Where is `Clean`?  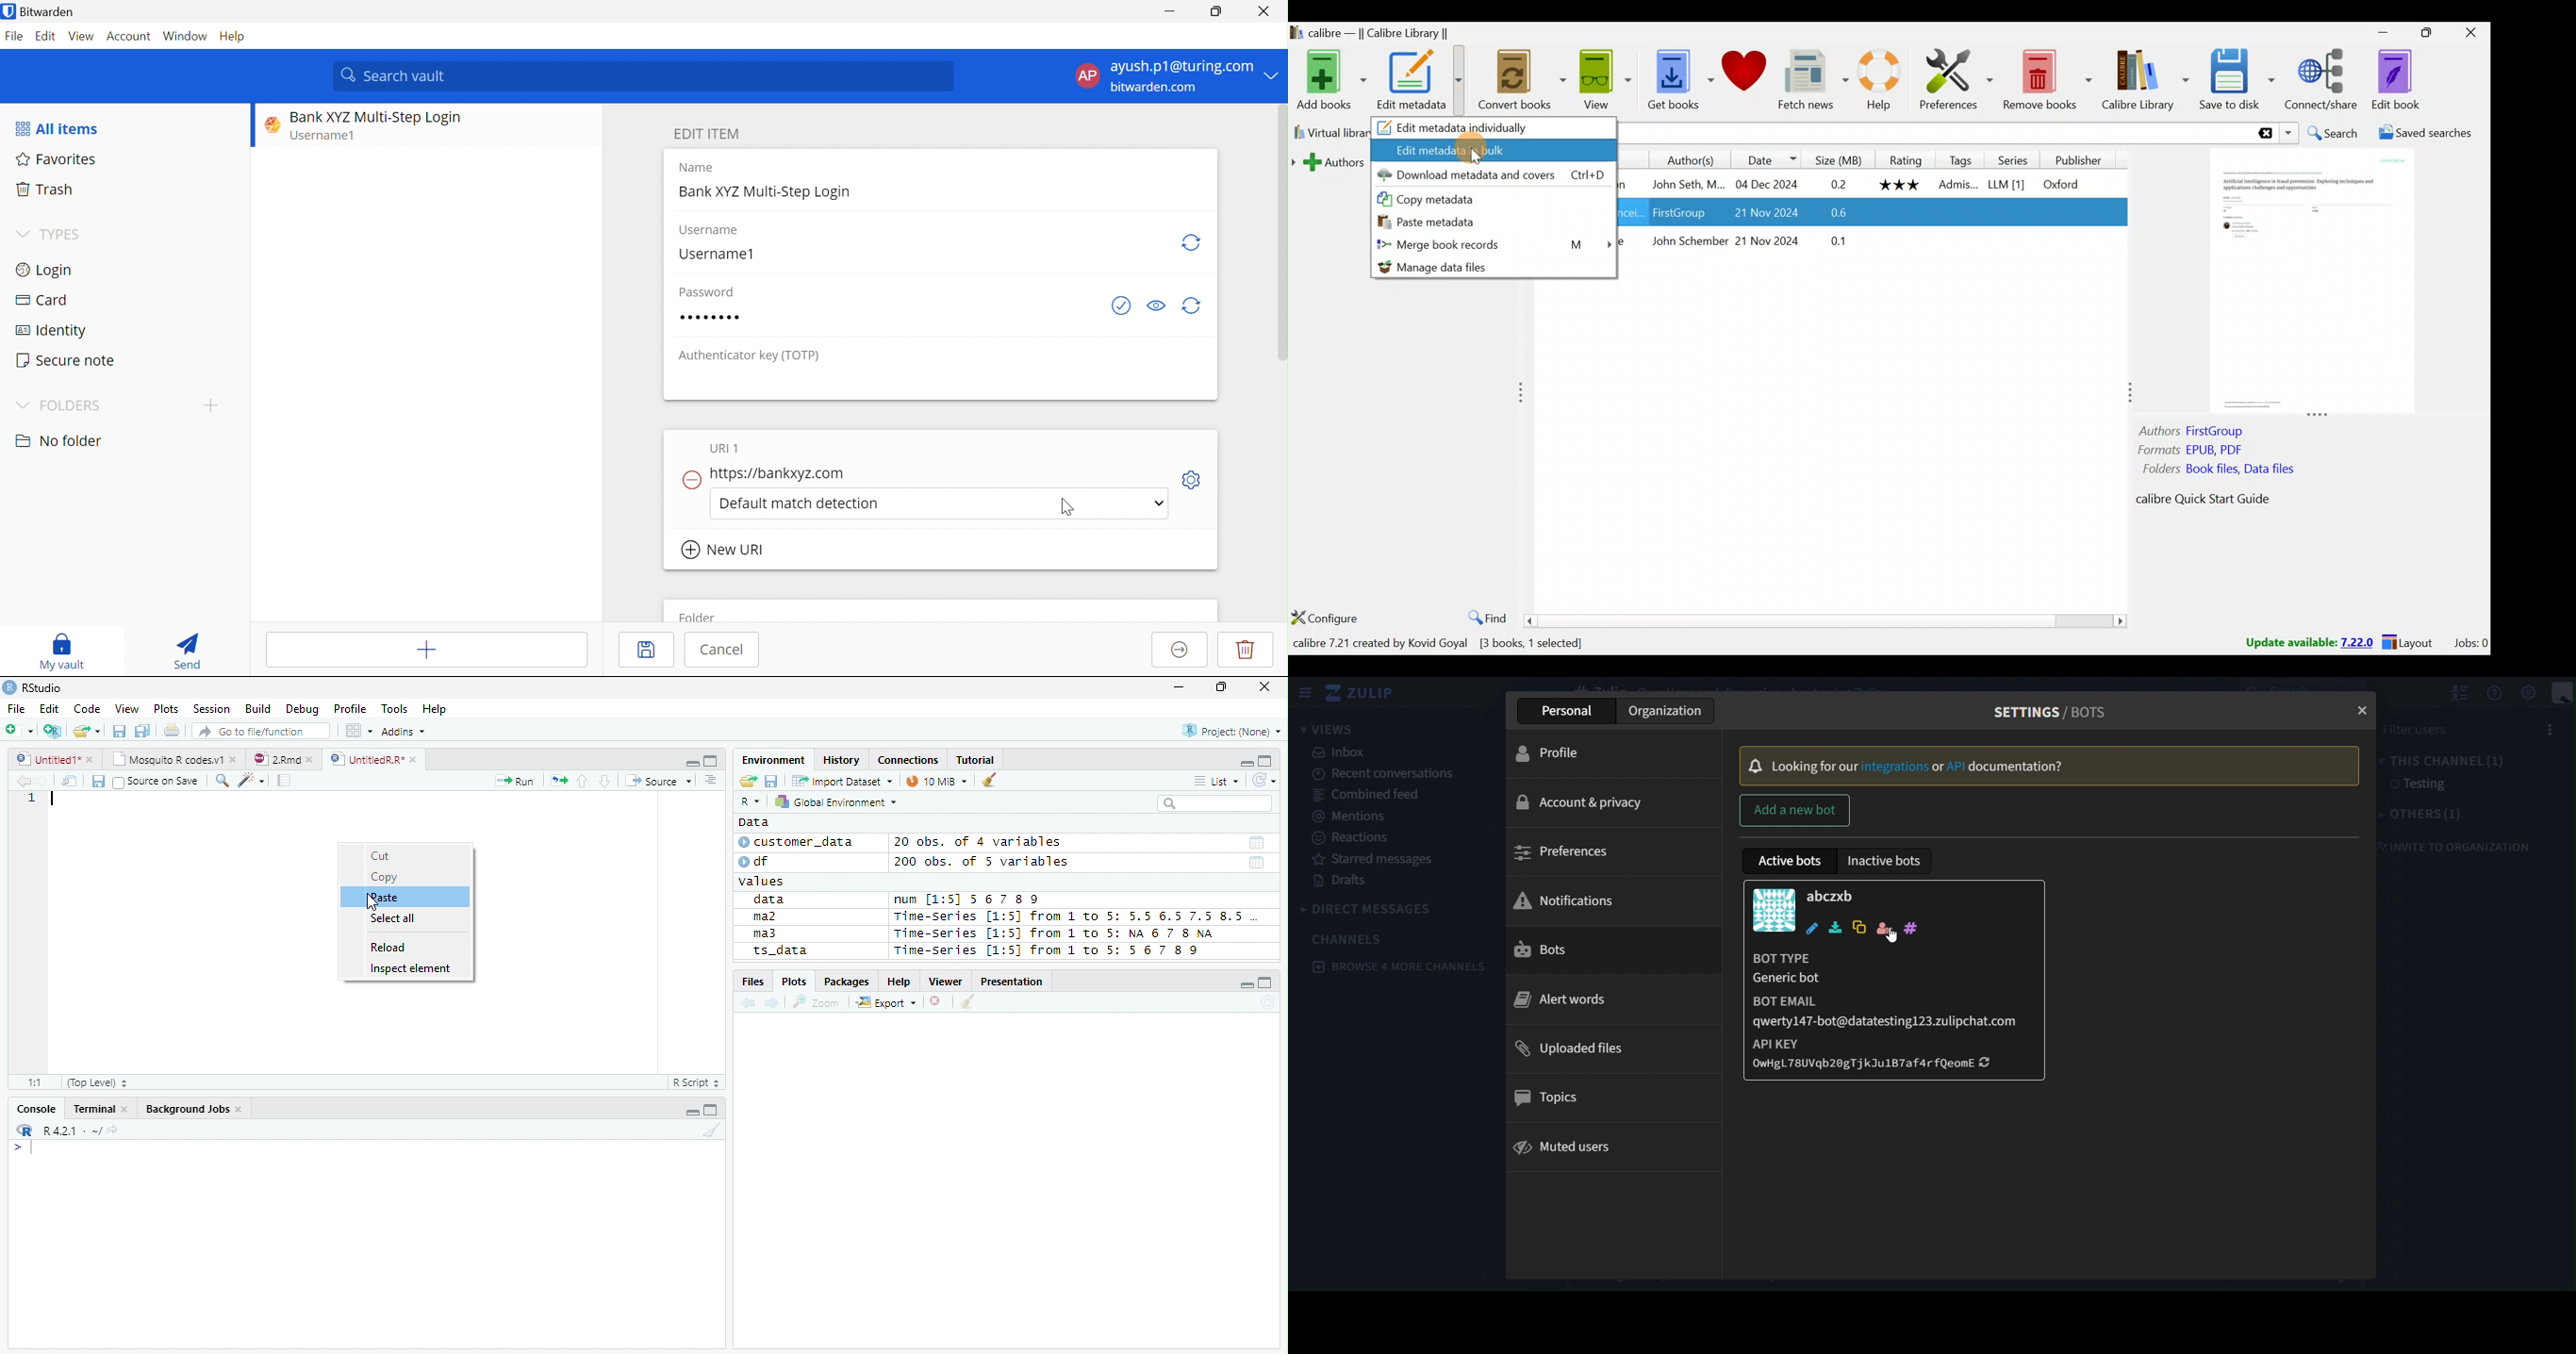
Clean is located at coordinates (712, 1131).